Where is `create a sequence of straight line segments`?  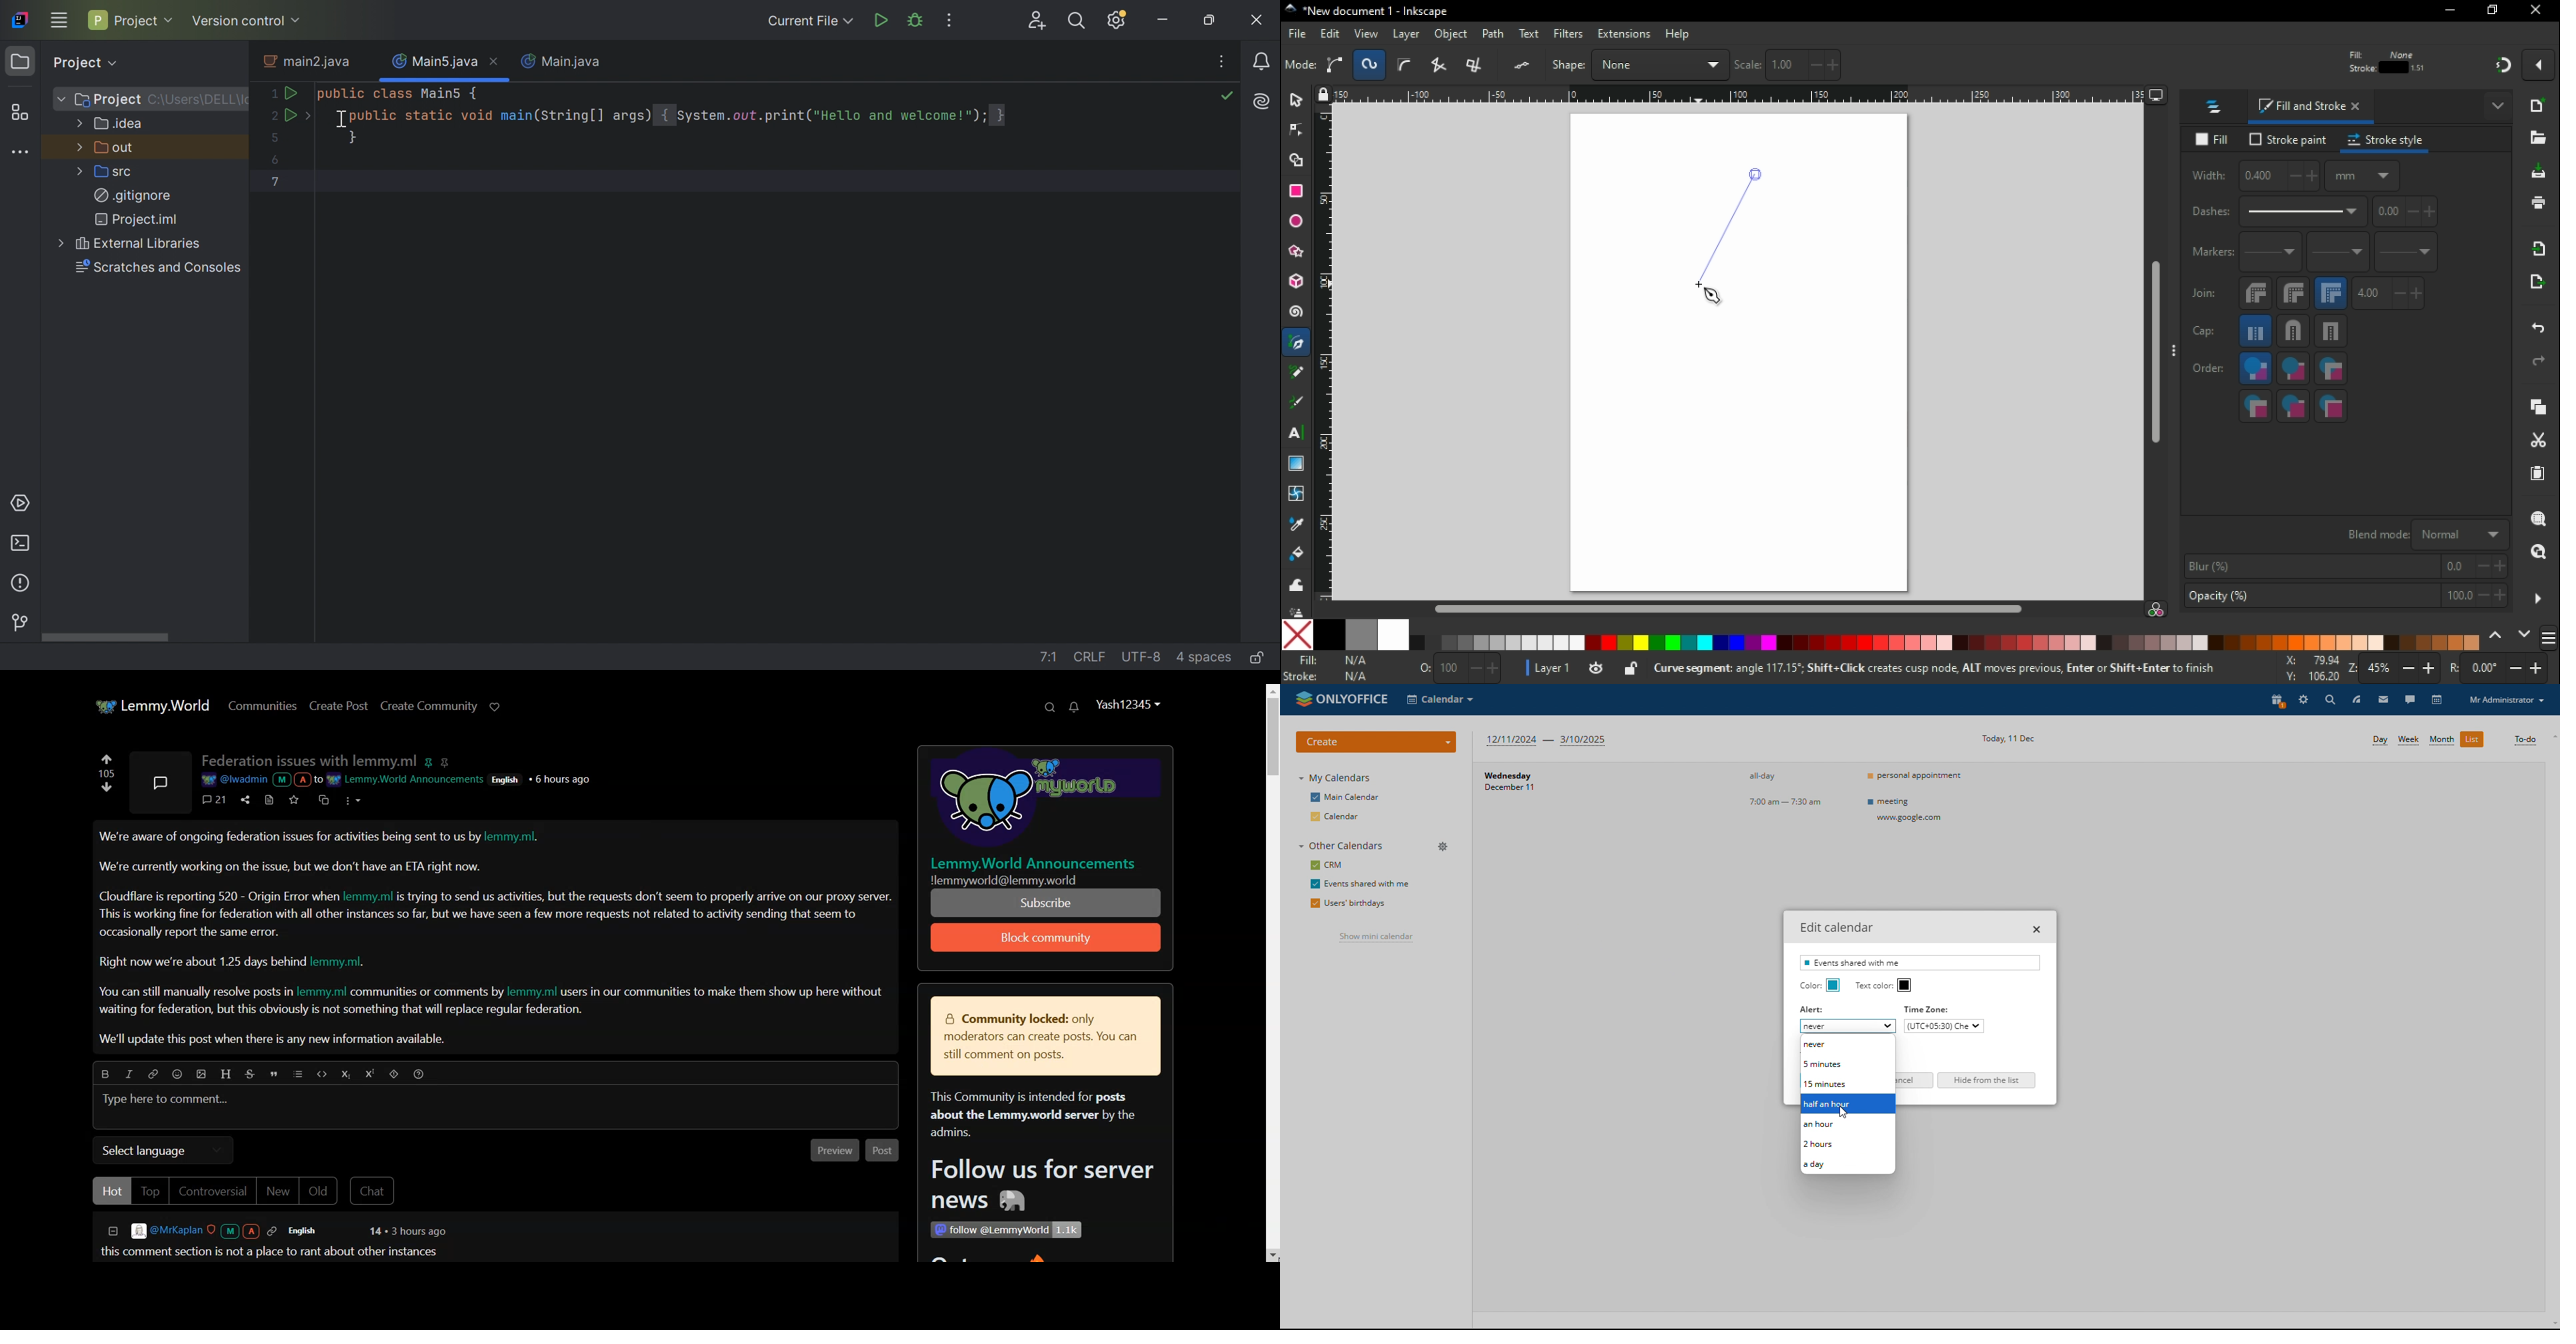
create a sequence of straight line segments is located at coordinates (1442, 65).